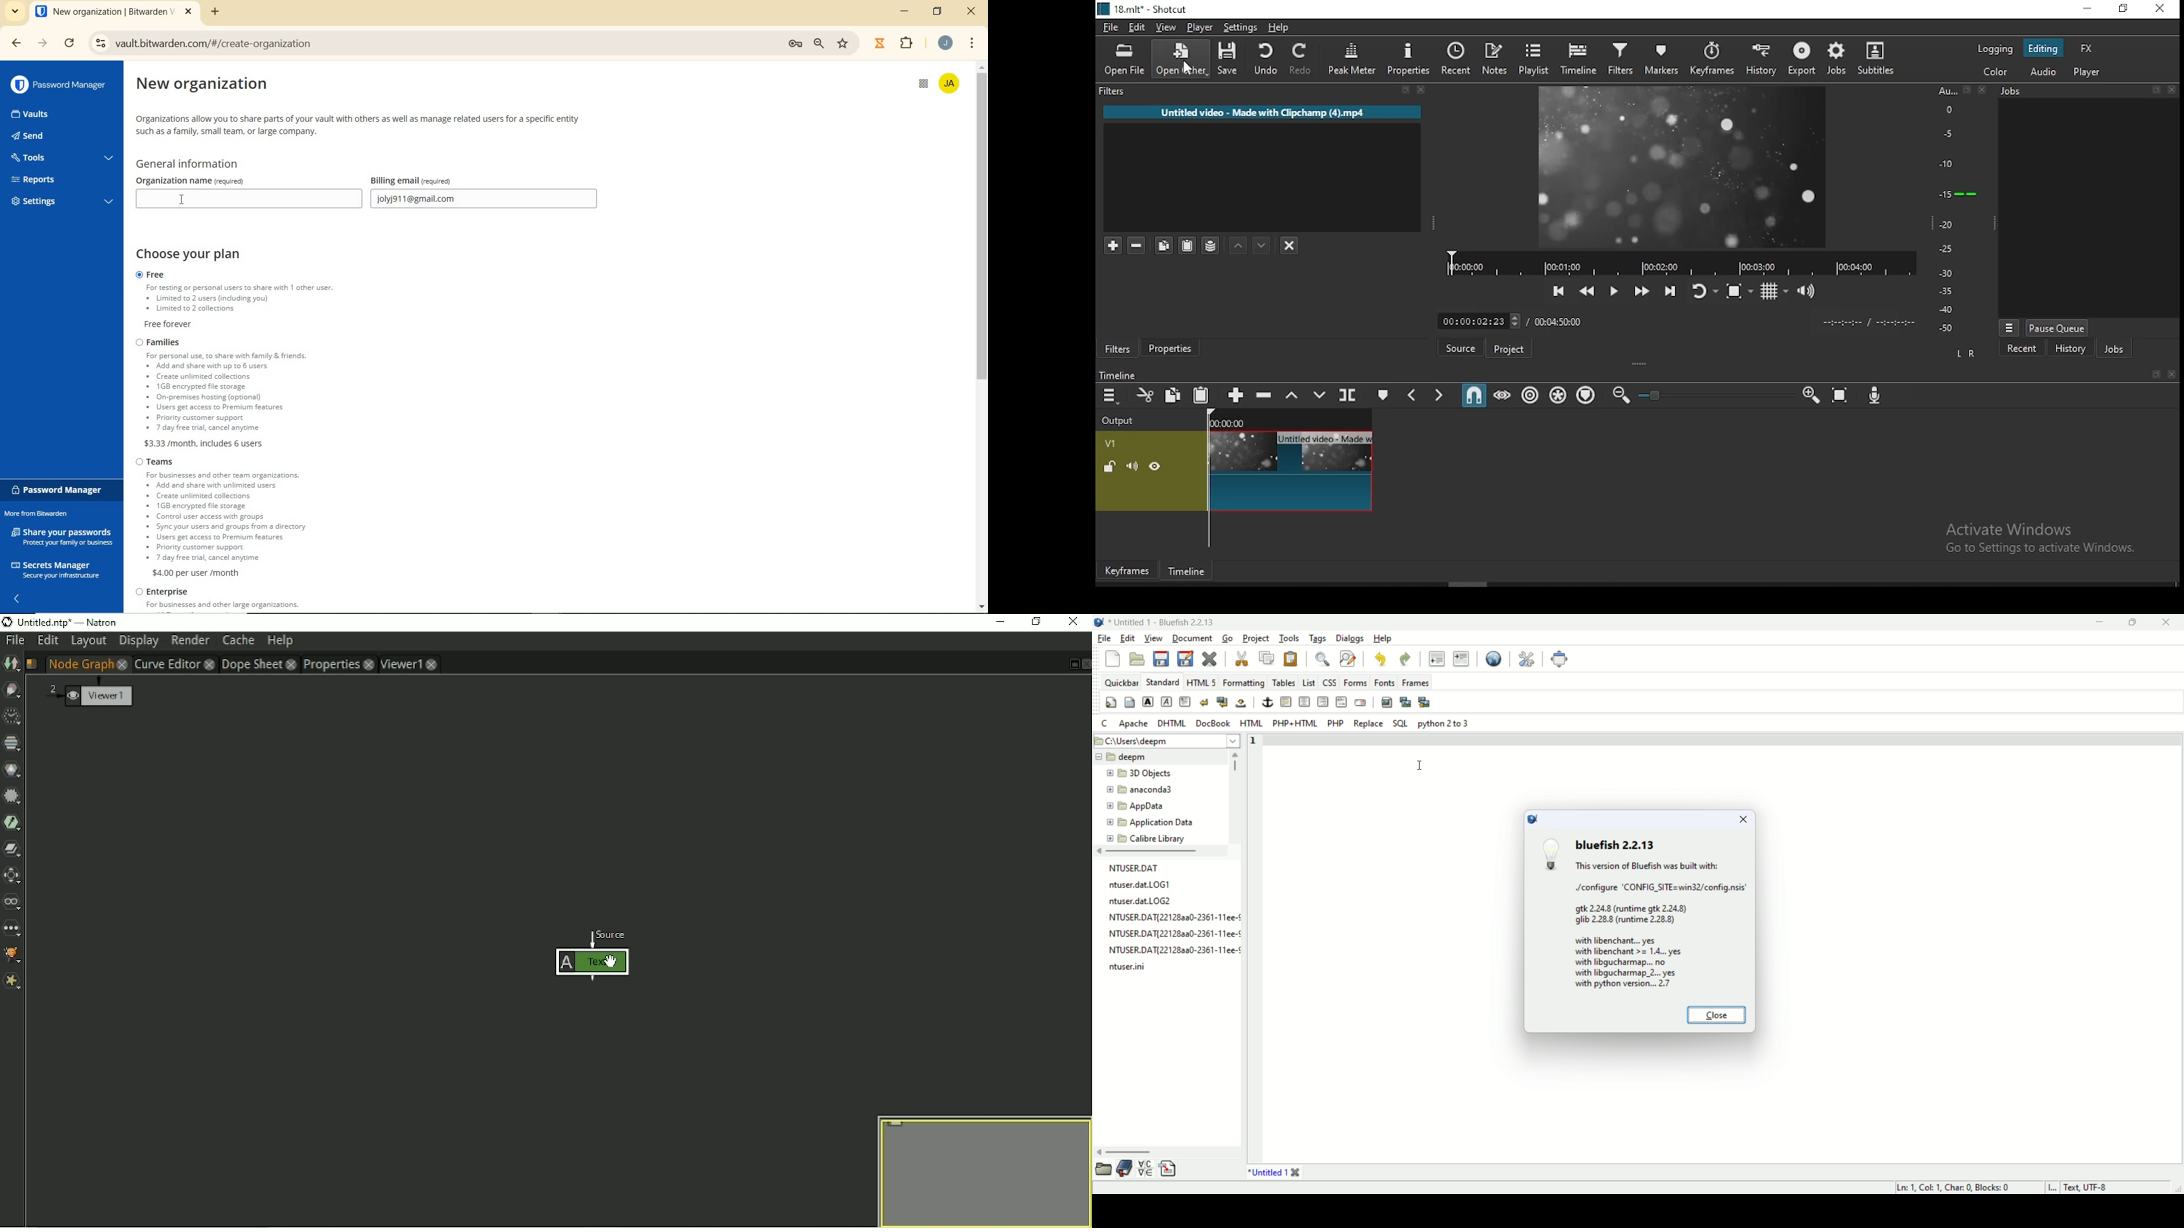 This screenshot has height=1232, width=2184. Describe the element at coordinates (1587, 291) in the screenshot. I see `play quickly backward` at that location.